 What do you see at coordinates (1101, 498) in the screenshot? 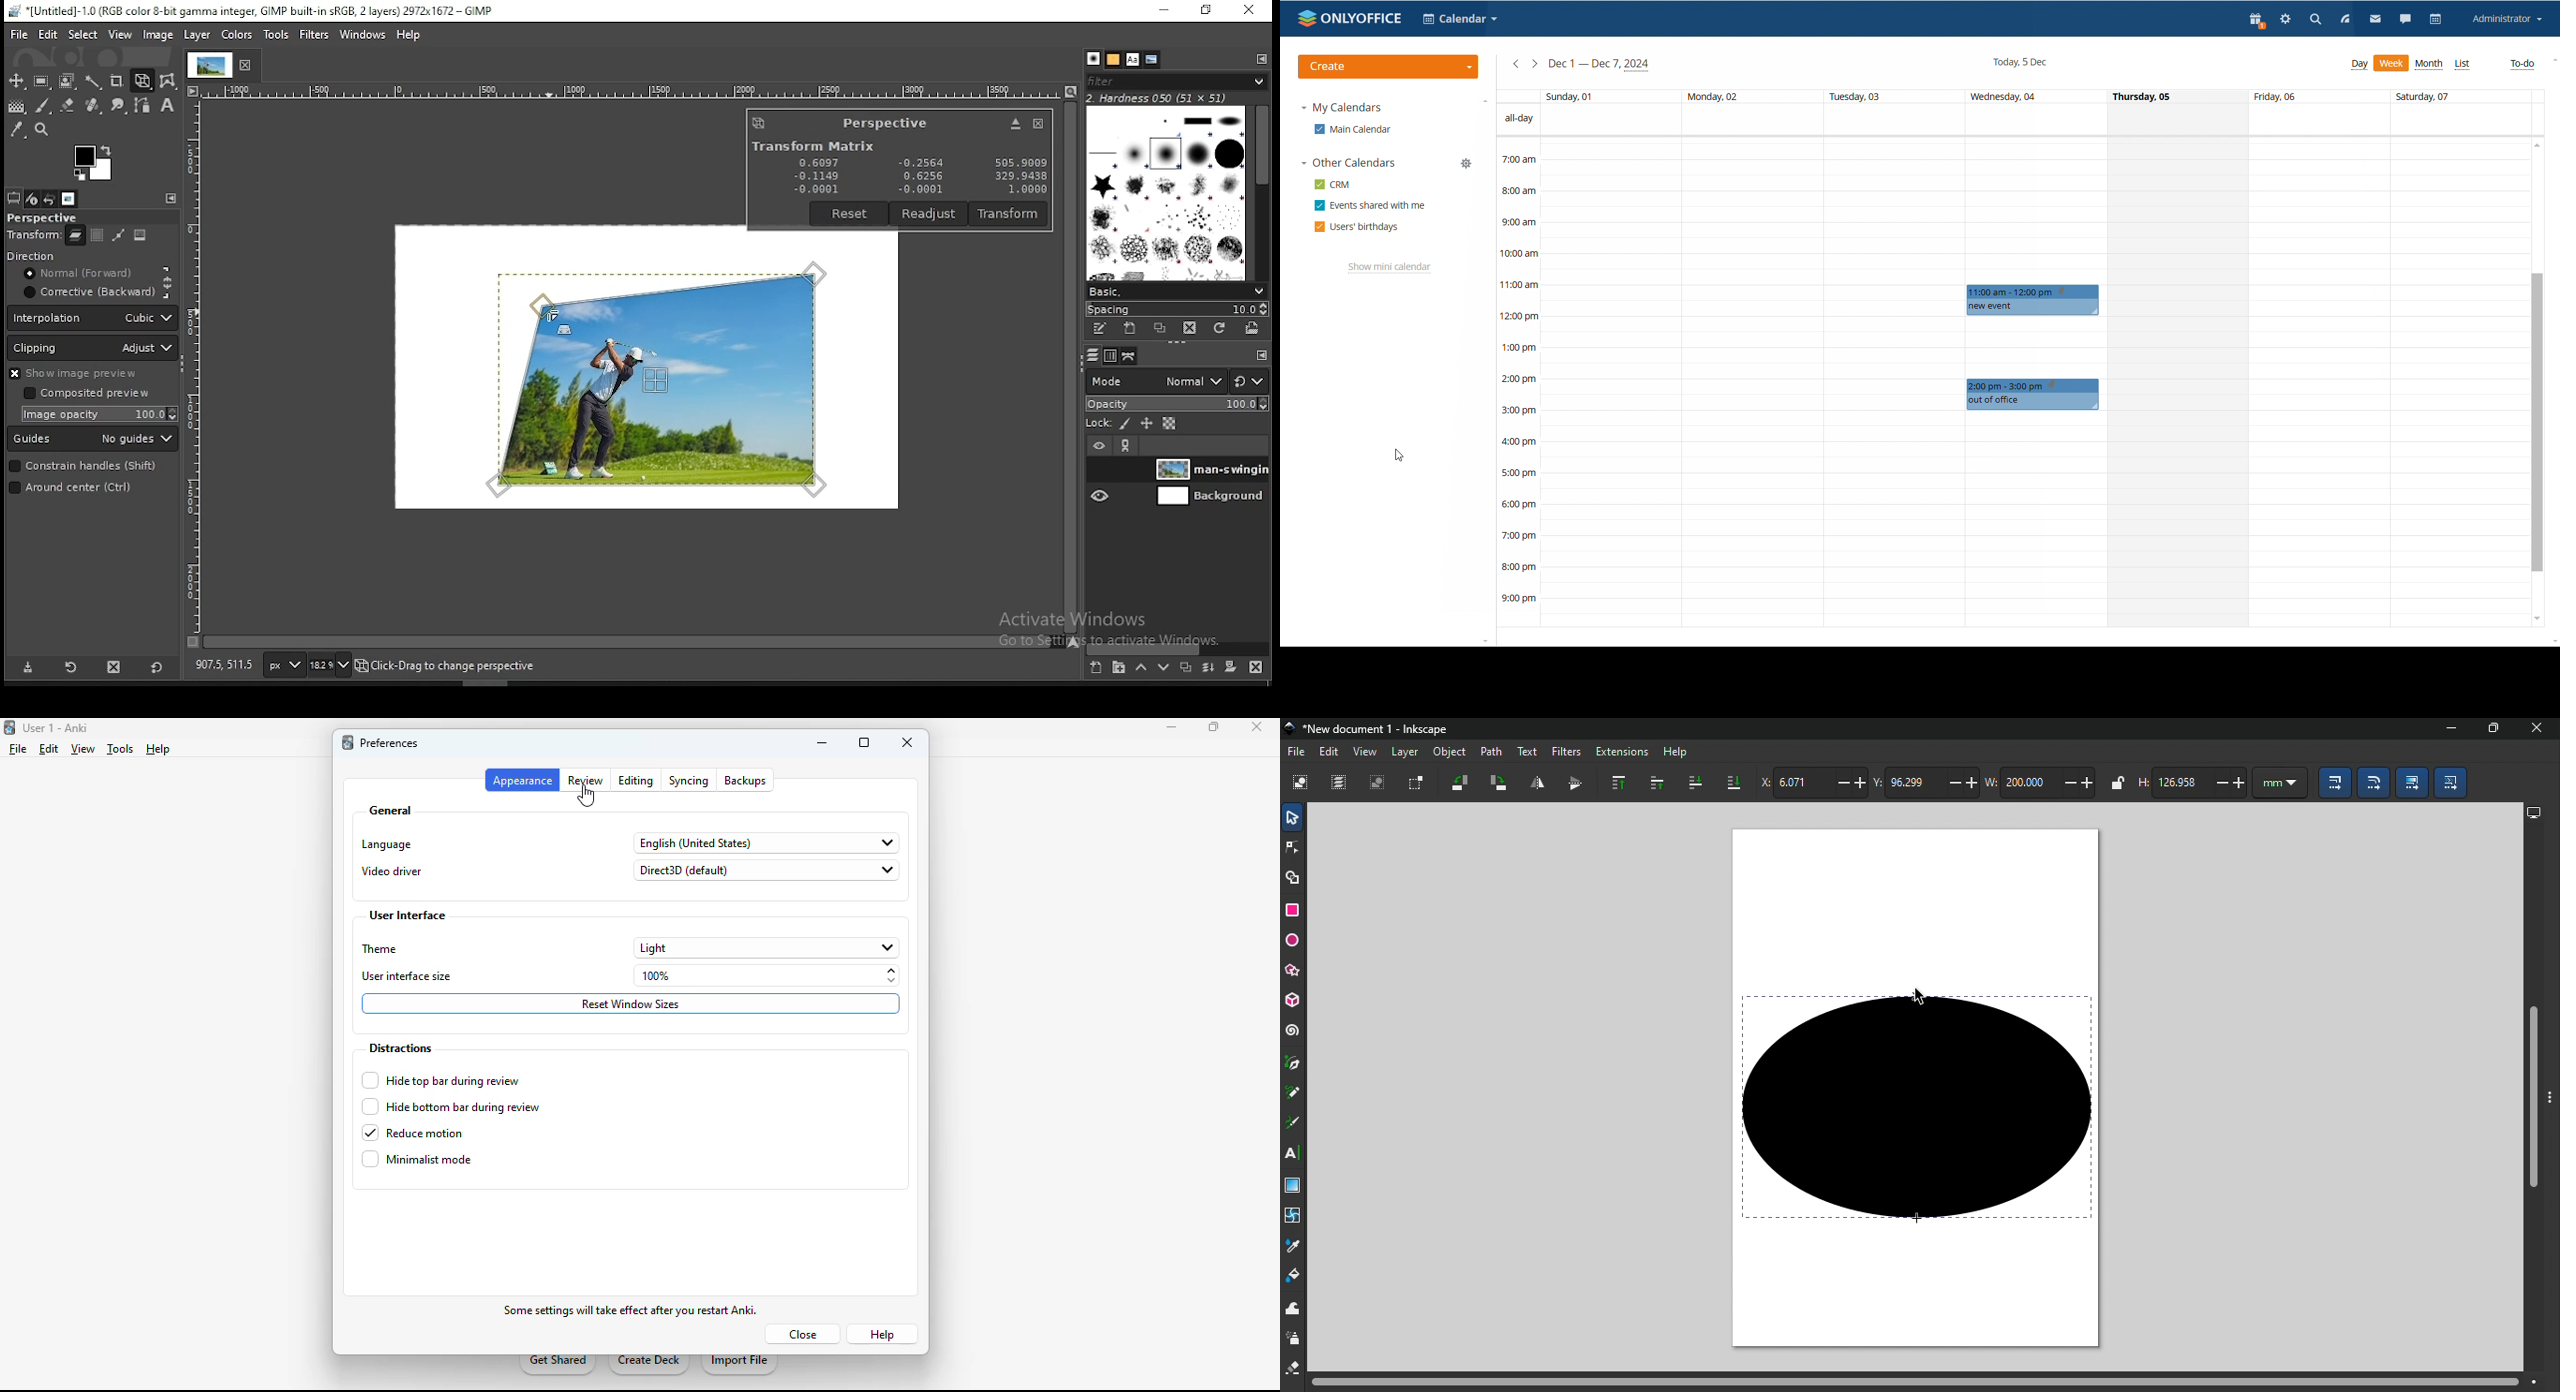
I see `layer visibility on/off` at bounding box center [1101, 498].